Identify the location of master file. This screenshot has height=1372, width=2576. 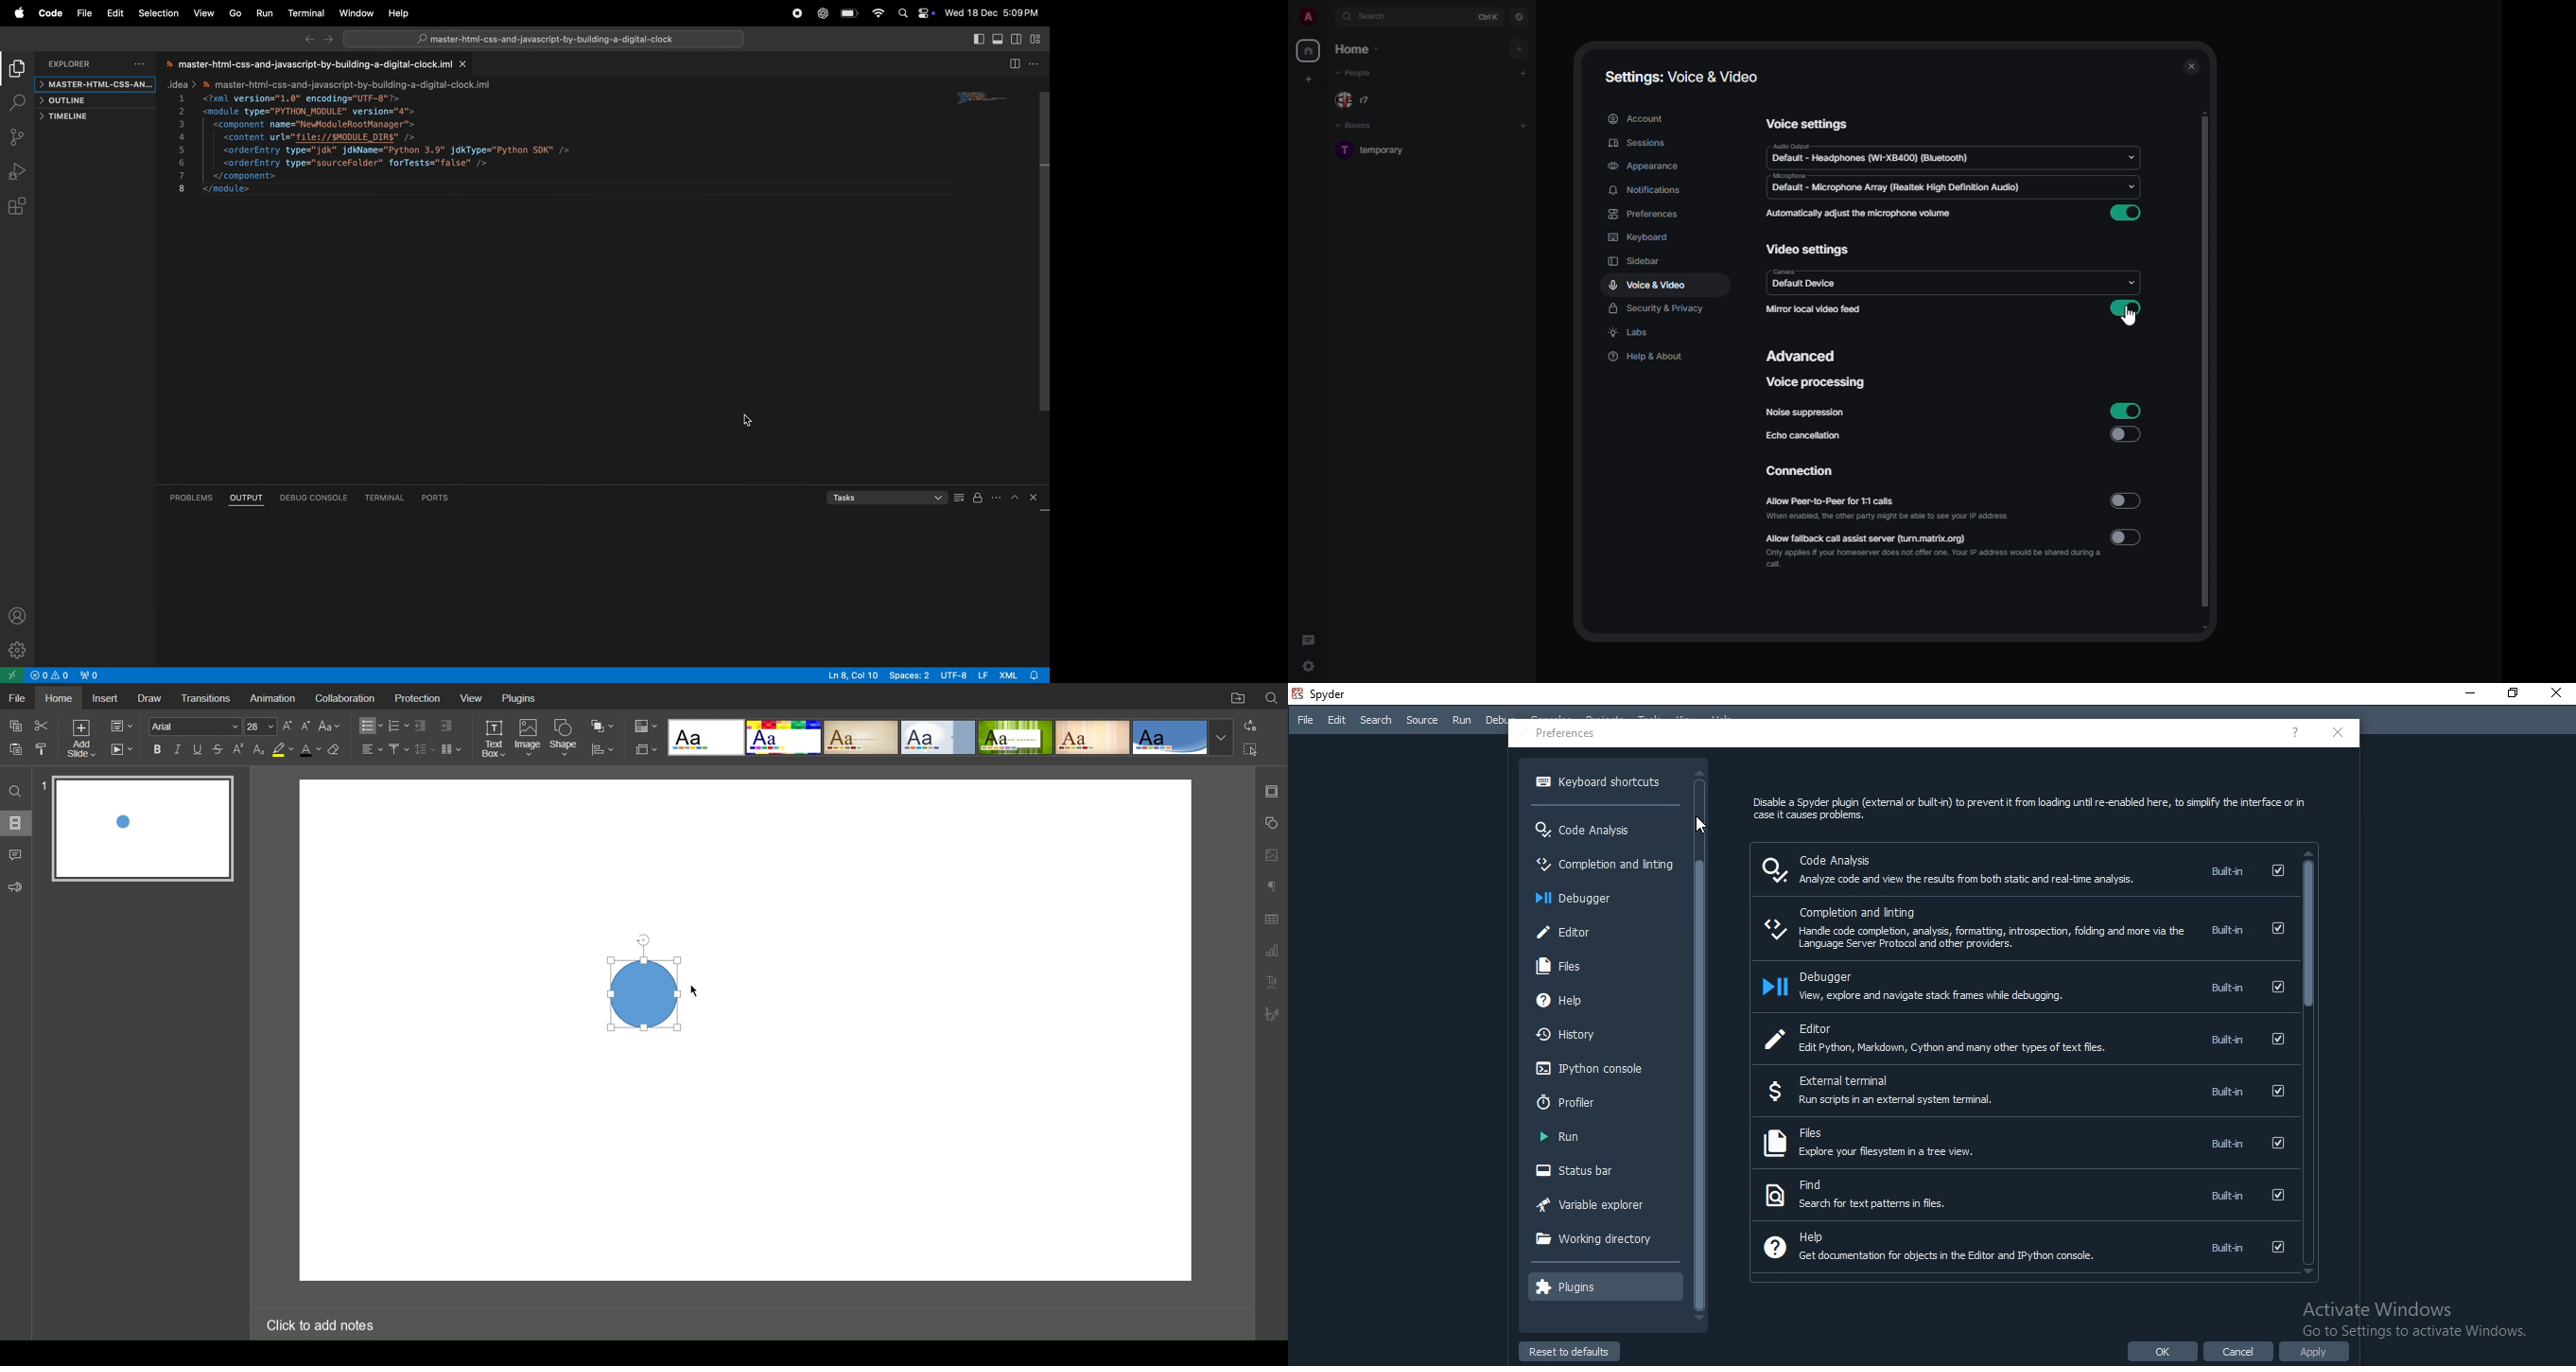
(94, 84).